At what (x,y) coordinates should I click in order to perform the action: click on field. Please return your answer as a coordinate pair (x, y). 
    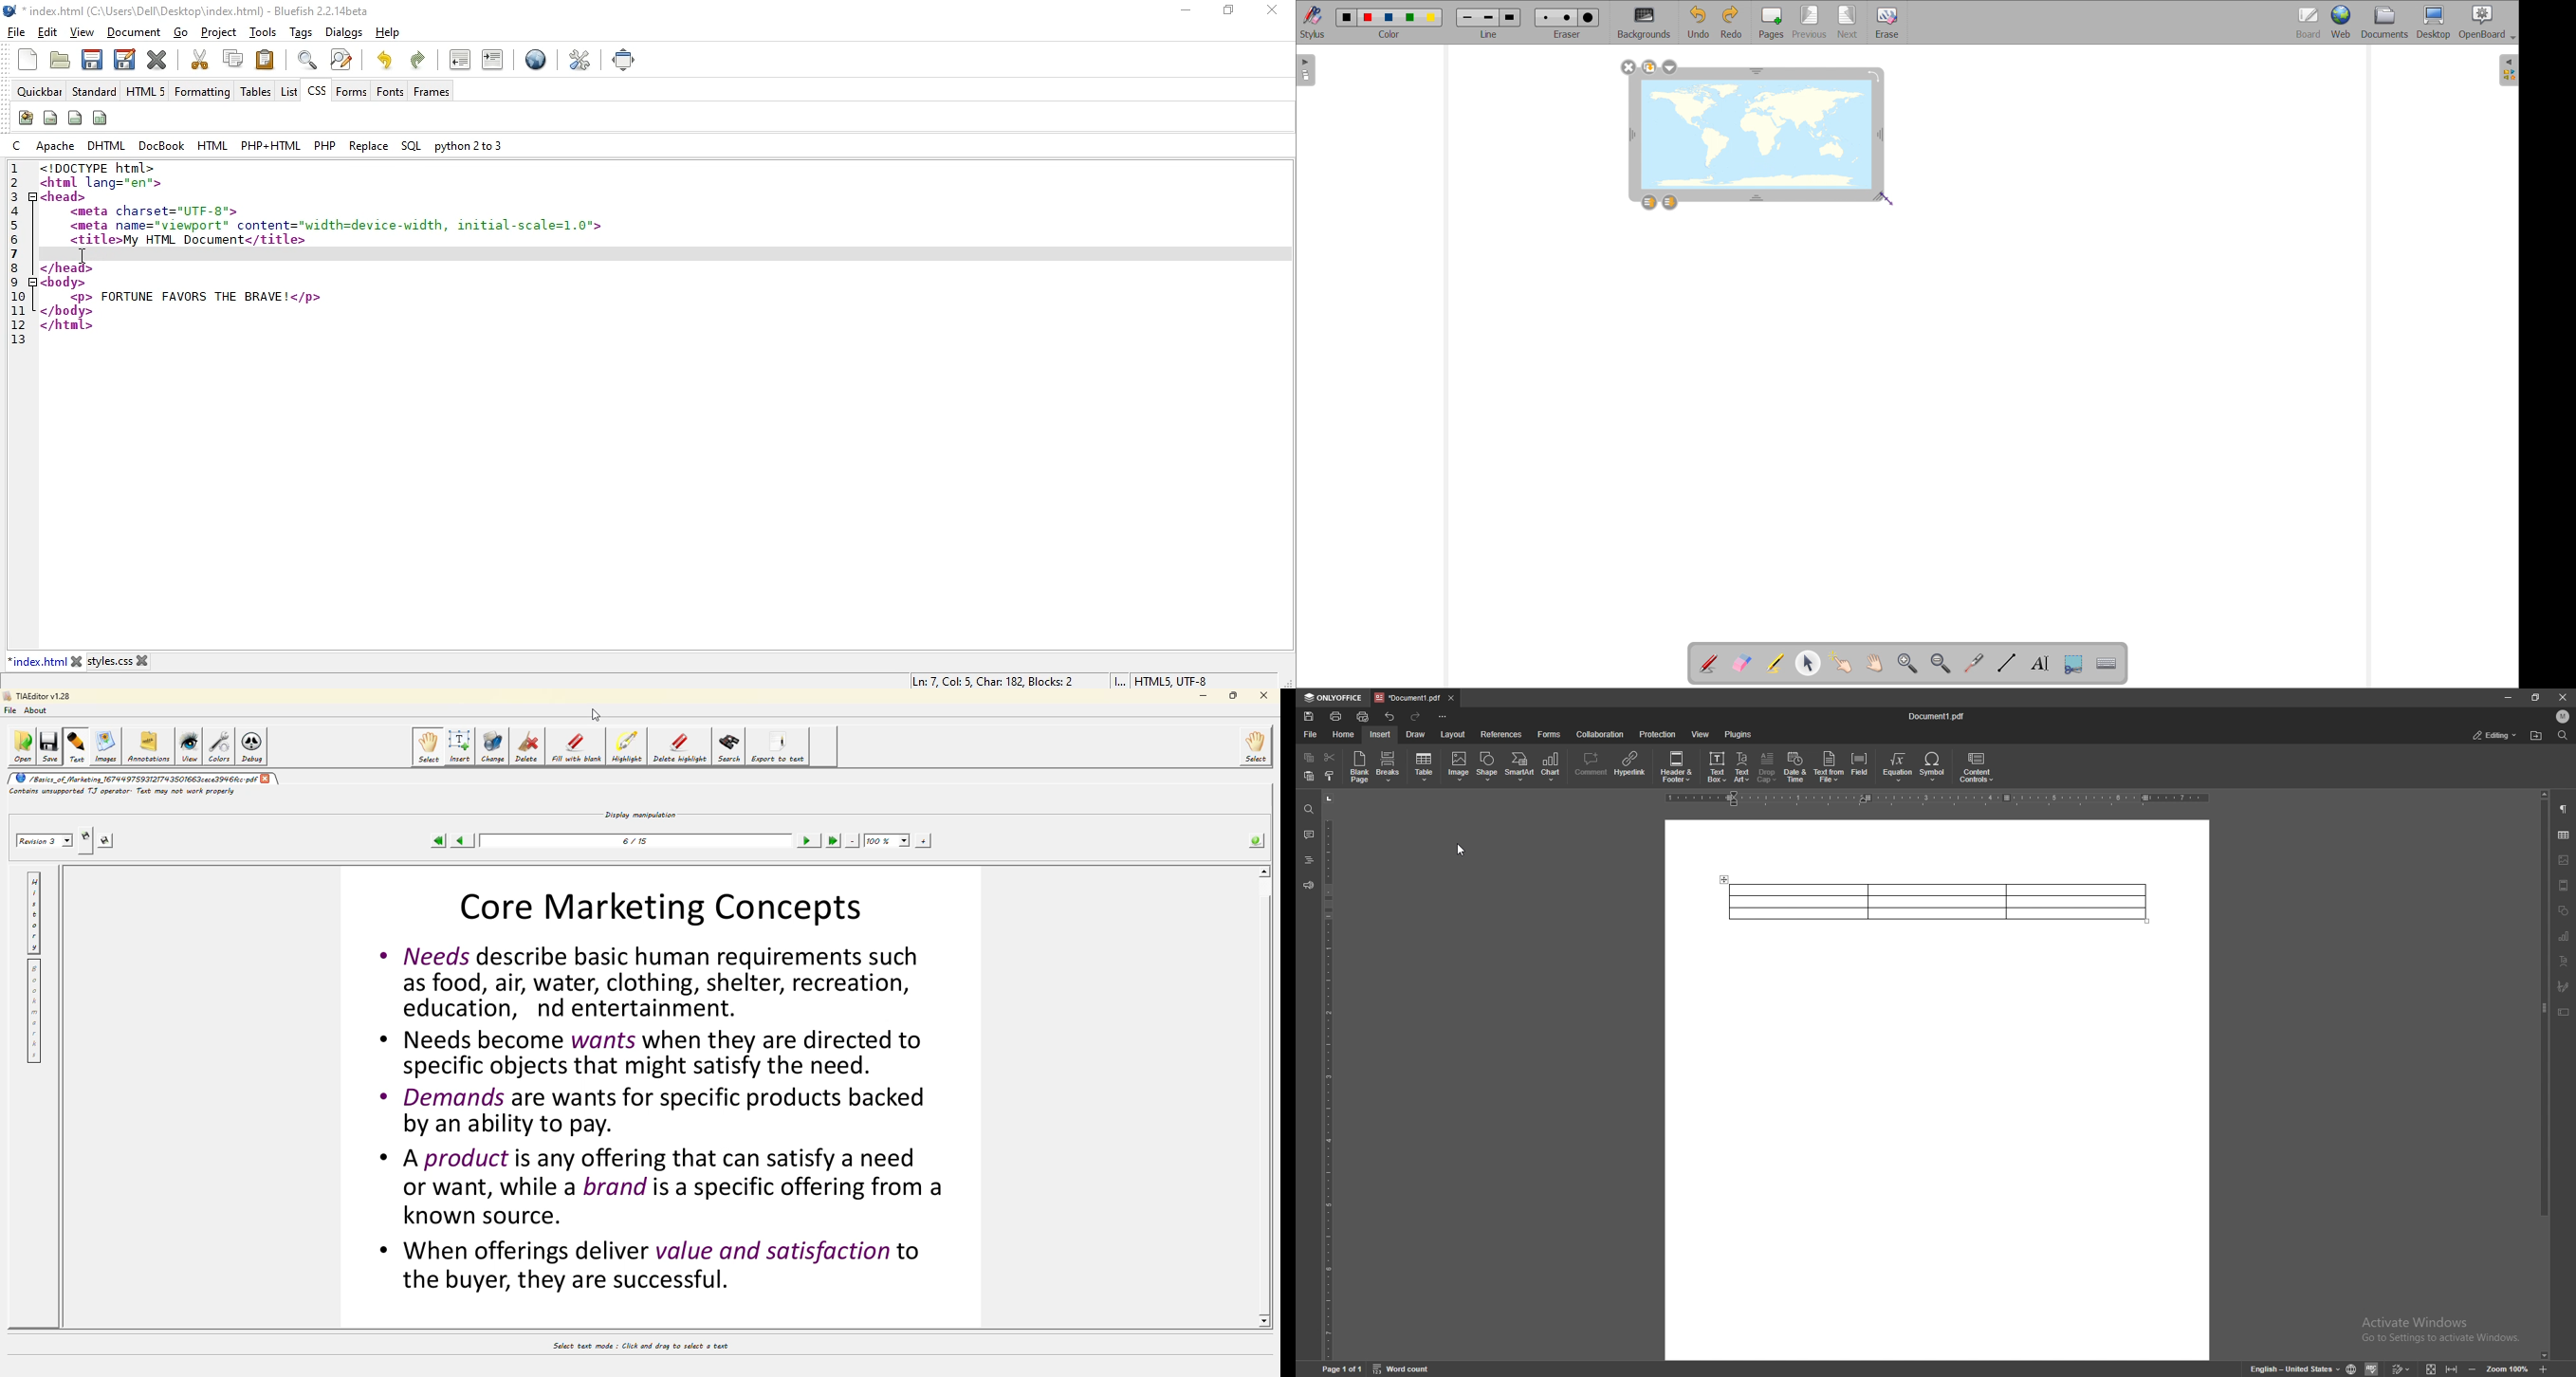
    Looking at the image, I should click on (1861, 768).